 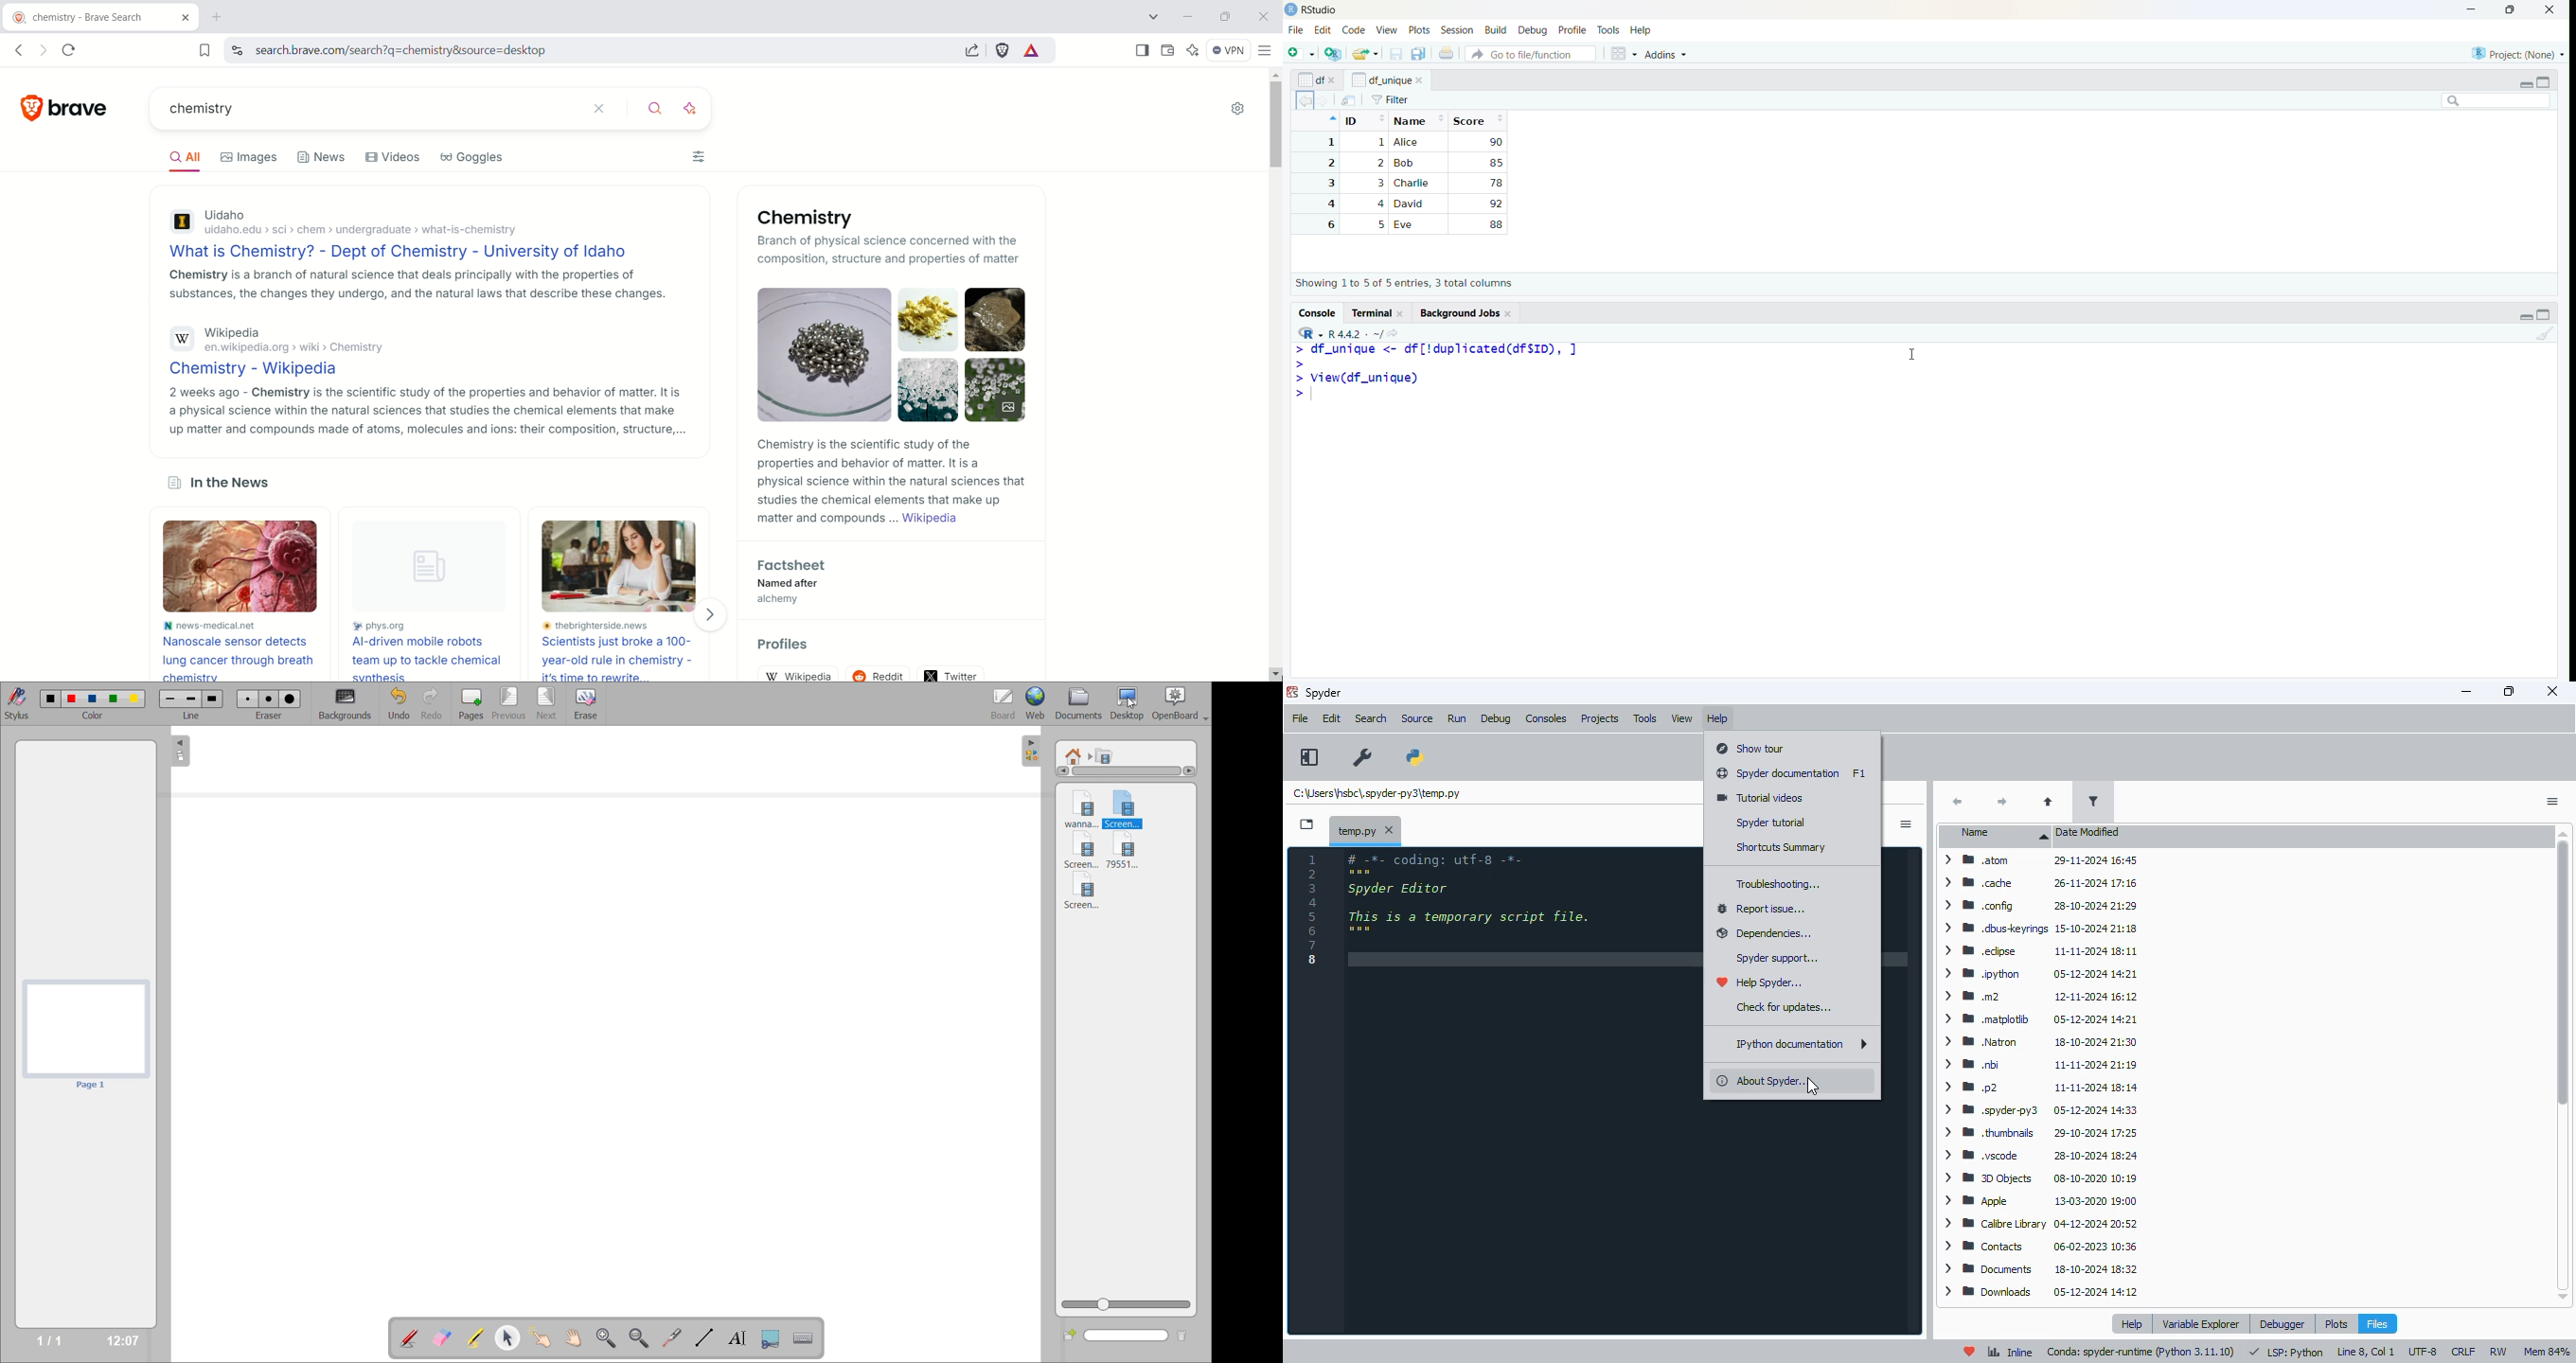 What do you see at coordinates (1764, 933) in the screenshot?
I see `dependencies` at bounding box center [1764, 933].